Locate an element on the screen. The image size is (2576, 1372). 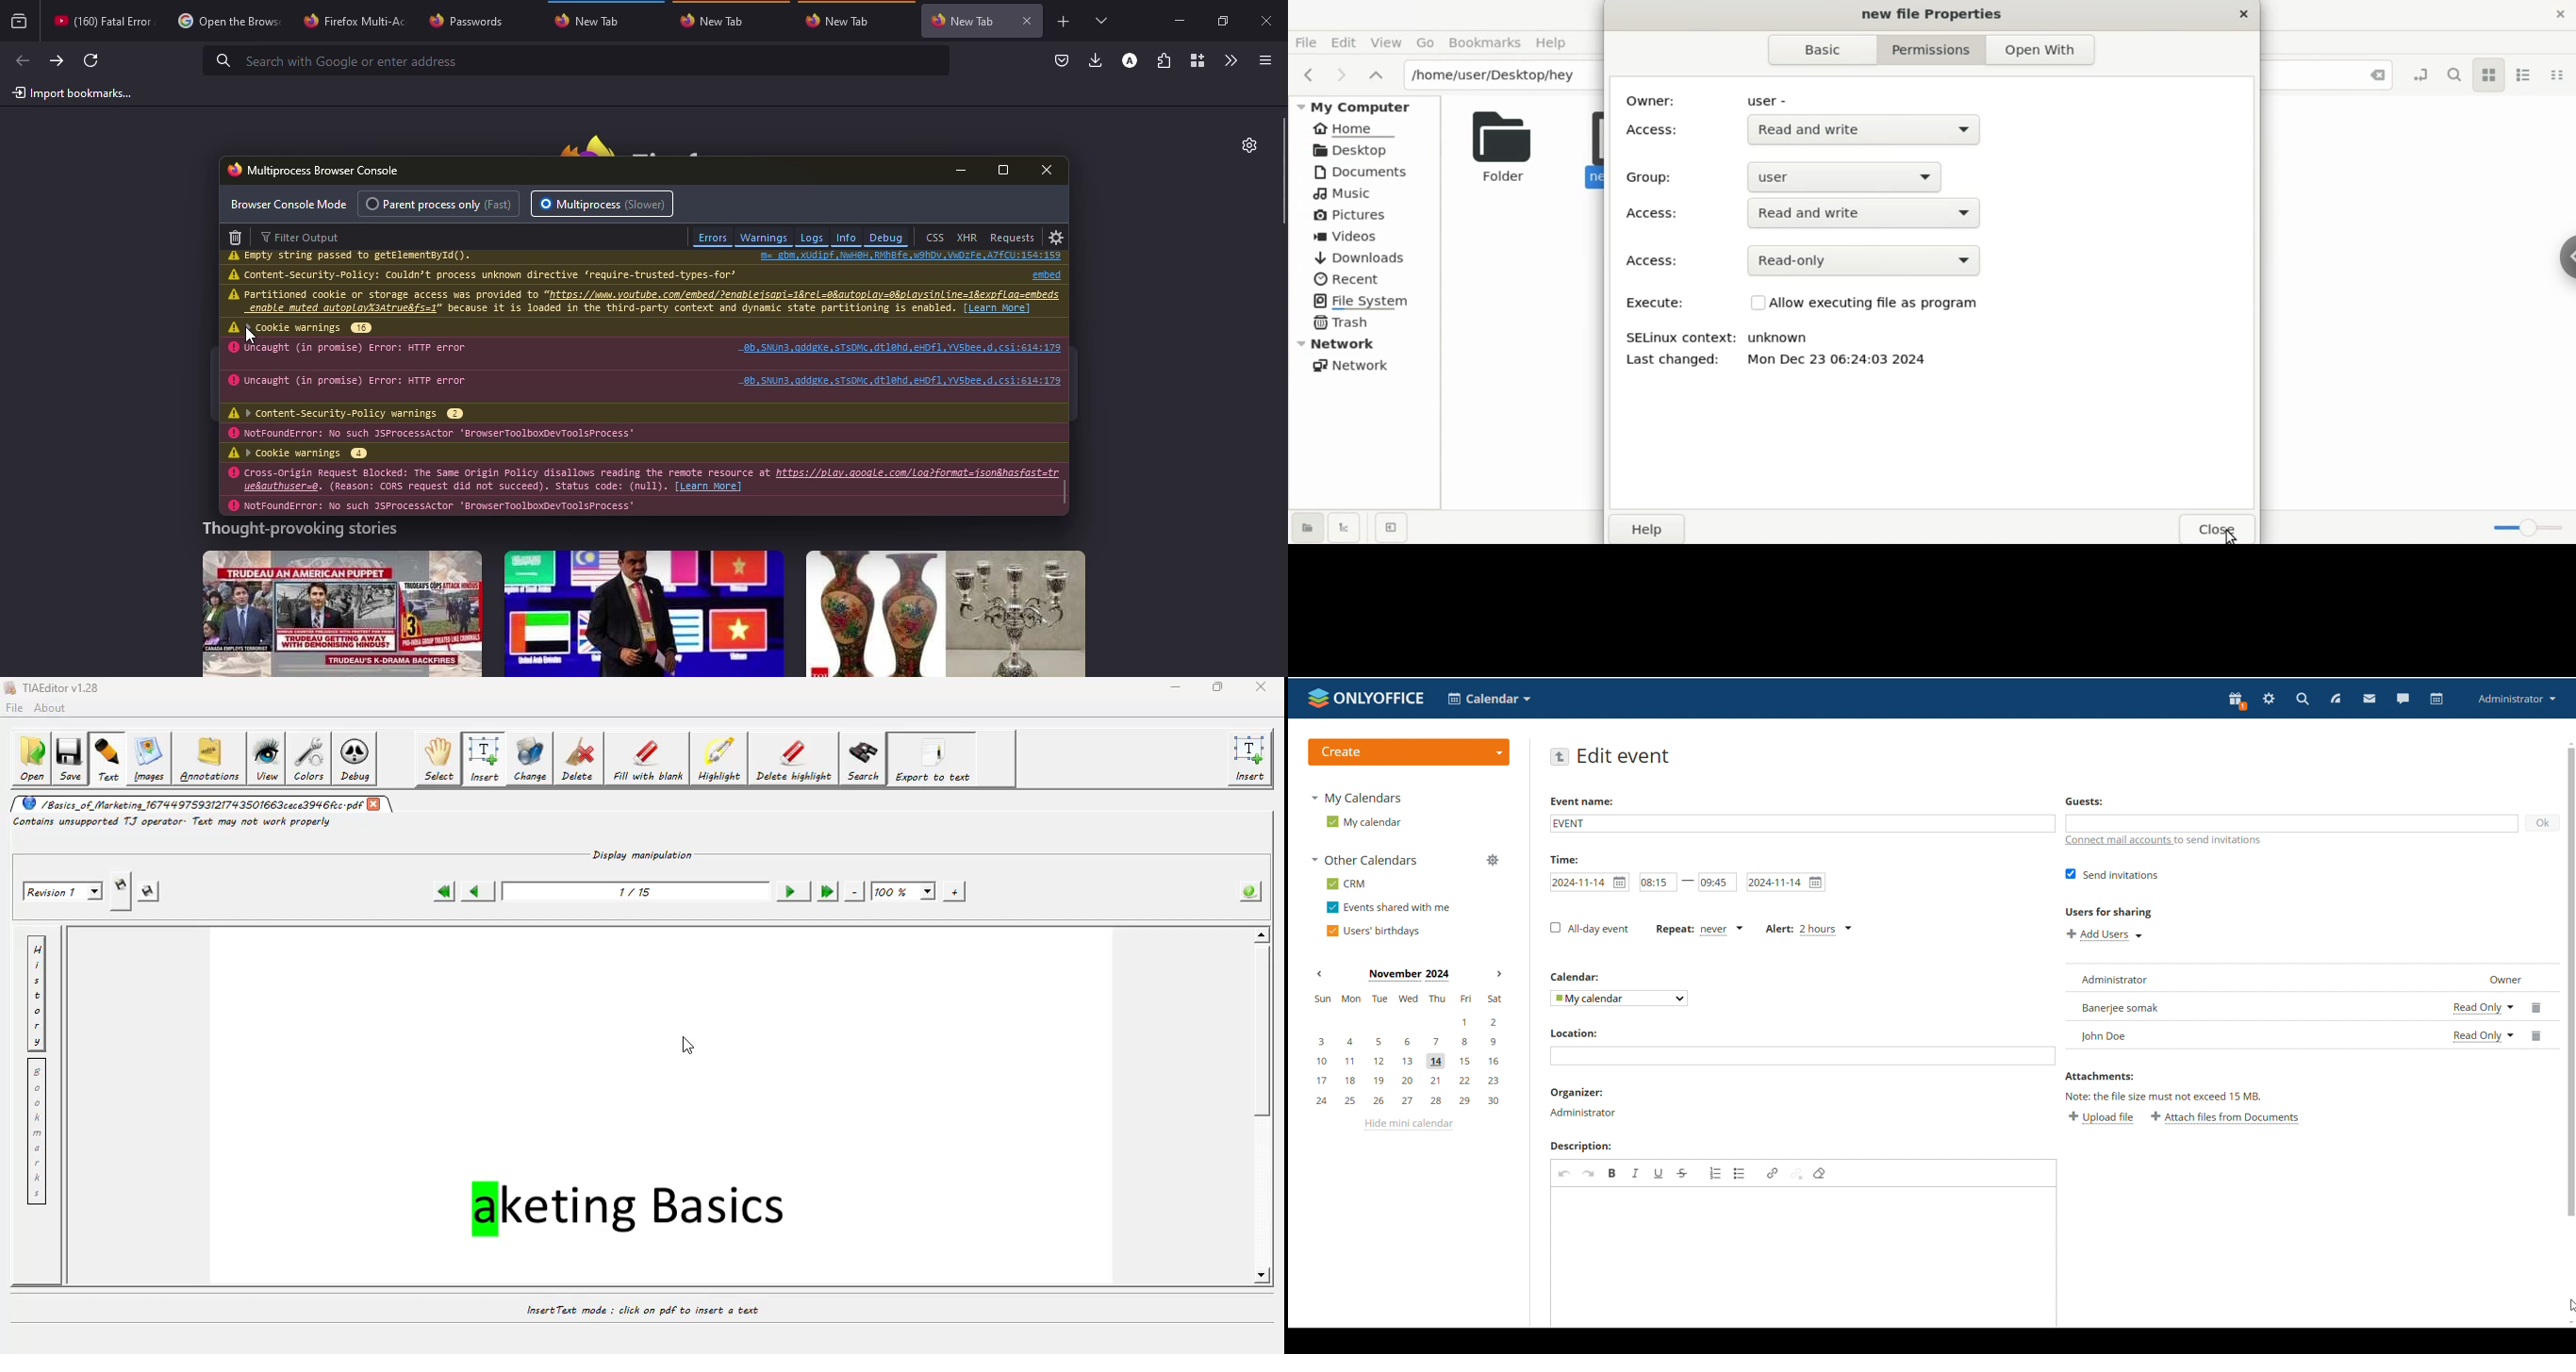
Designation of the user is located at coordinates (2506, 980).